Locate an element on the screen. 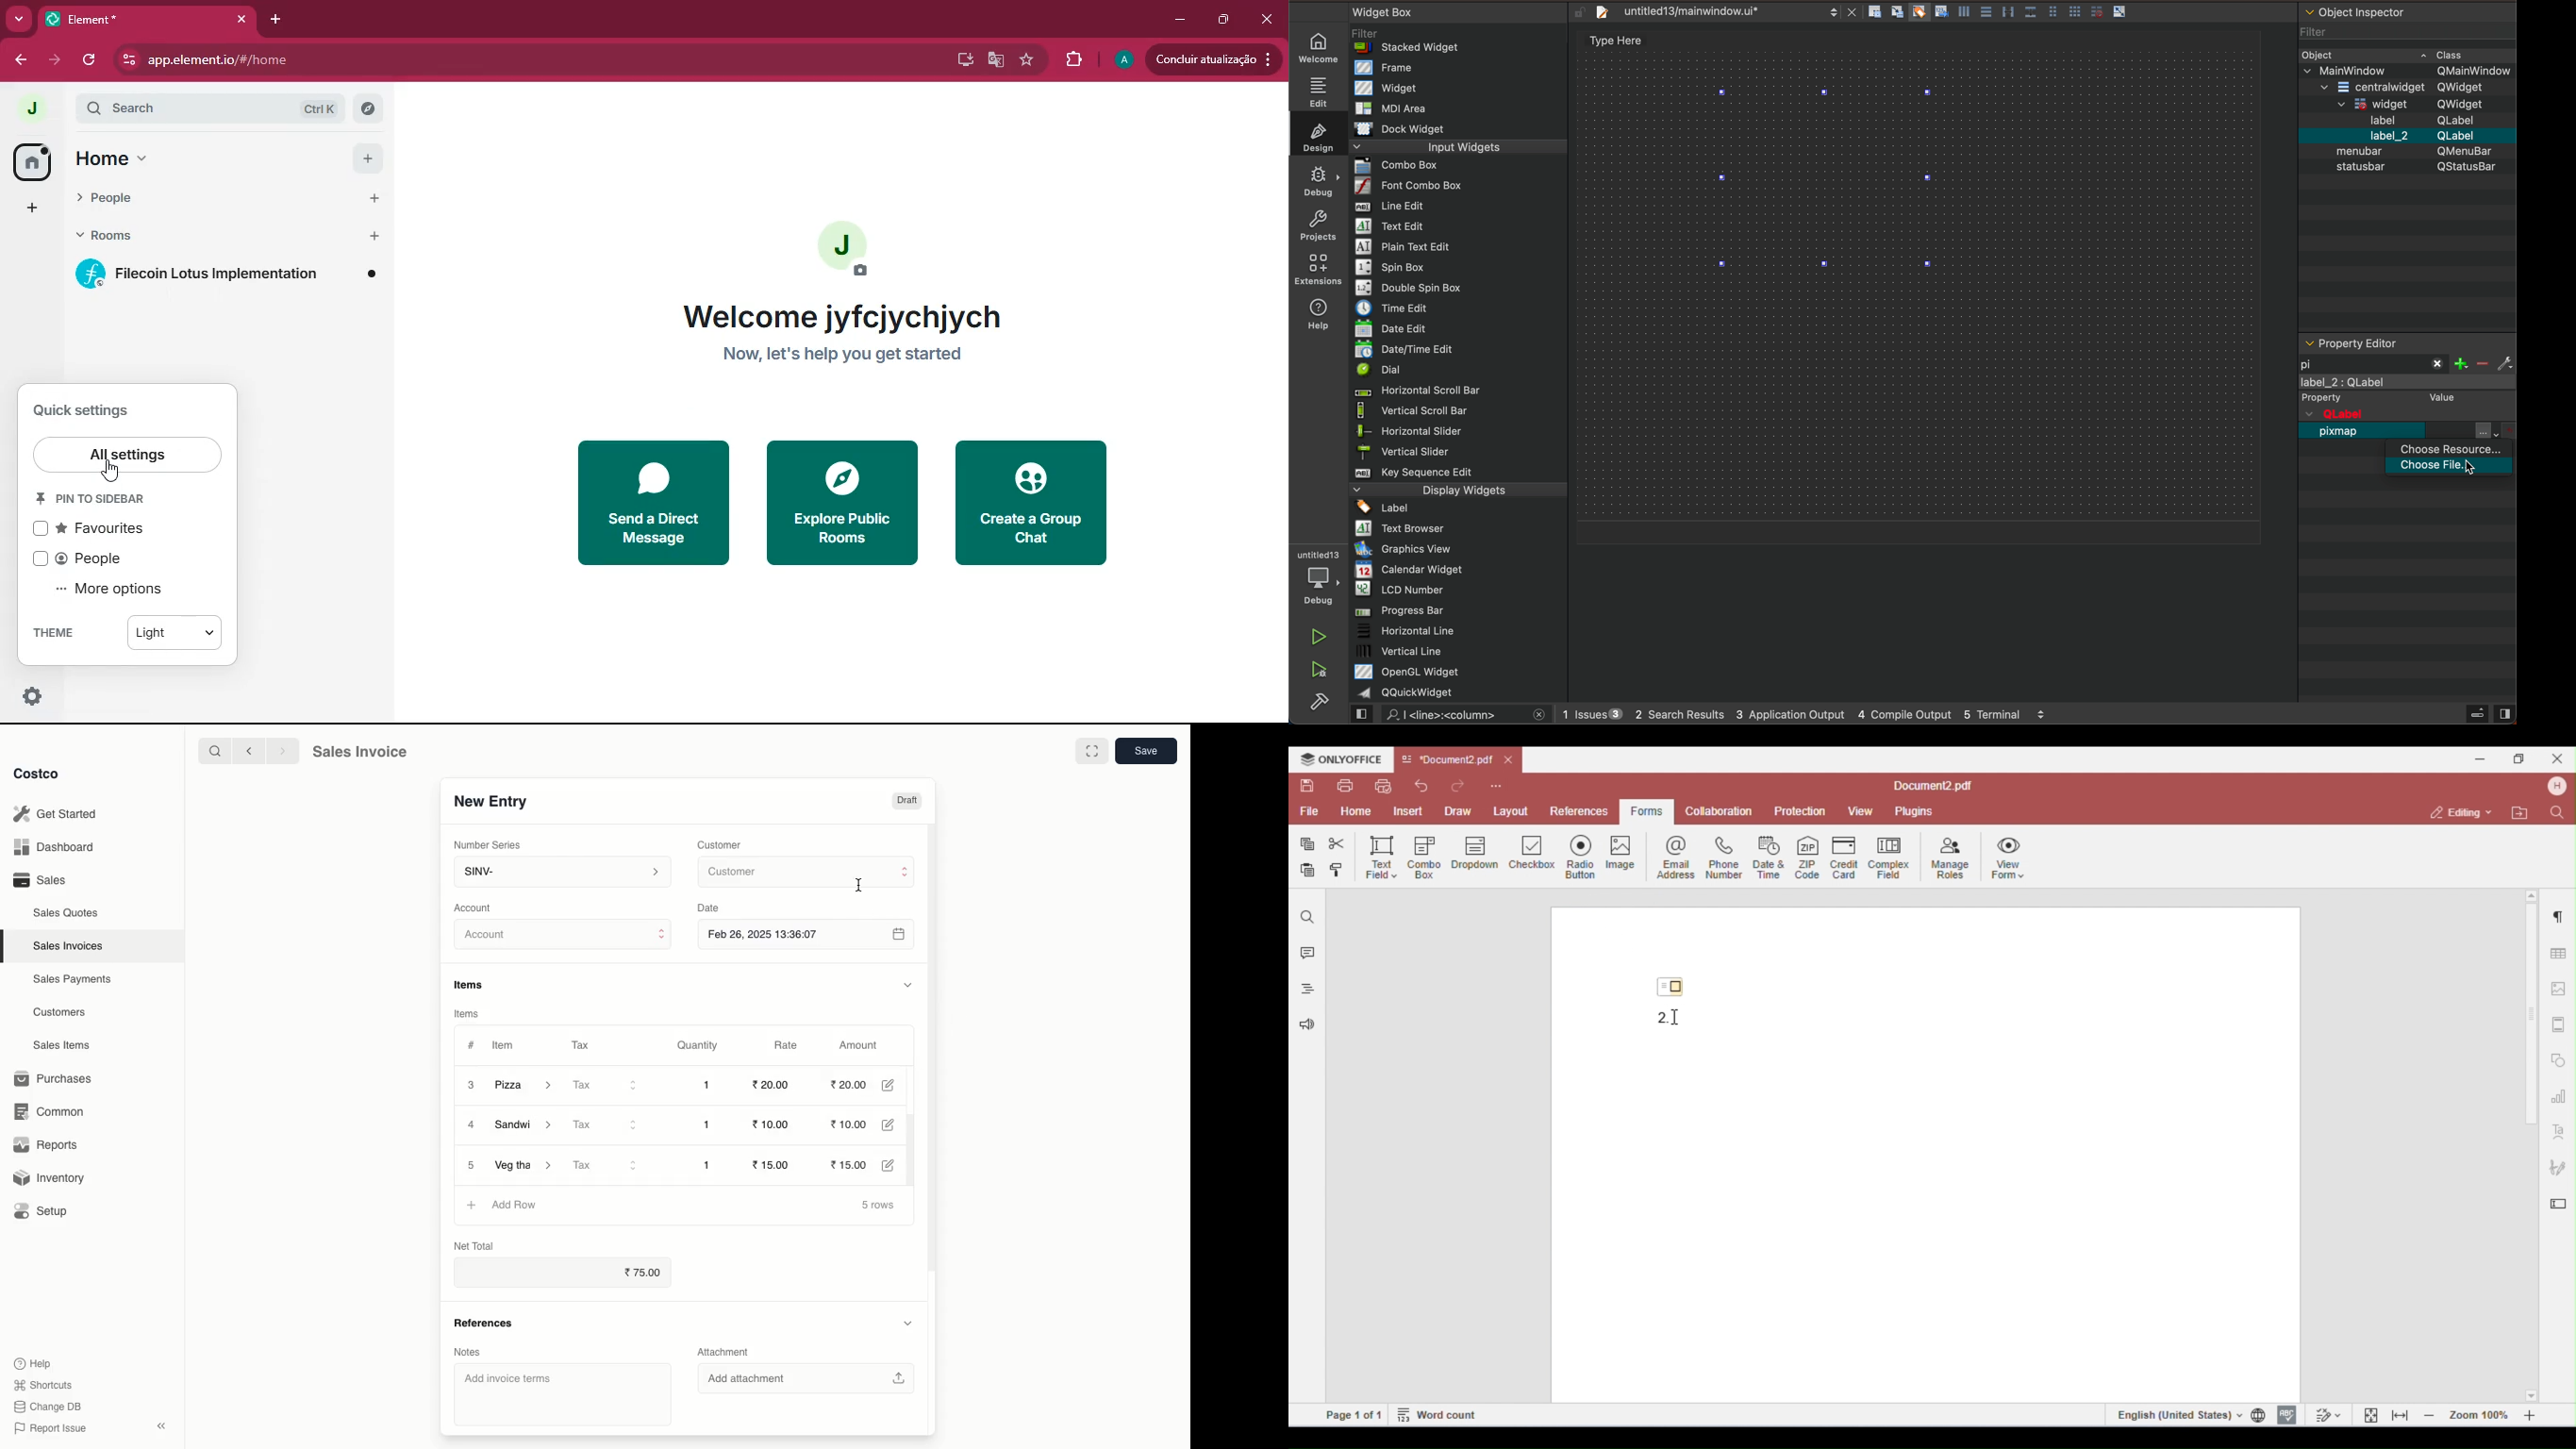 The width and height of the screenshot is (2576, 1456). Change DB is located at coordinates (45, 1405).